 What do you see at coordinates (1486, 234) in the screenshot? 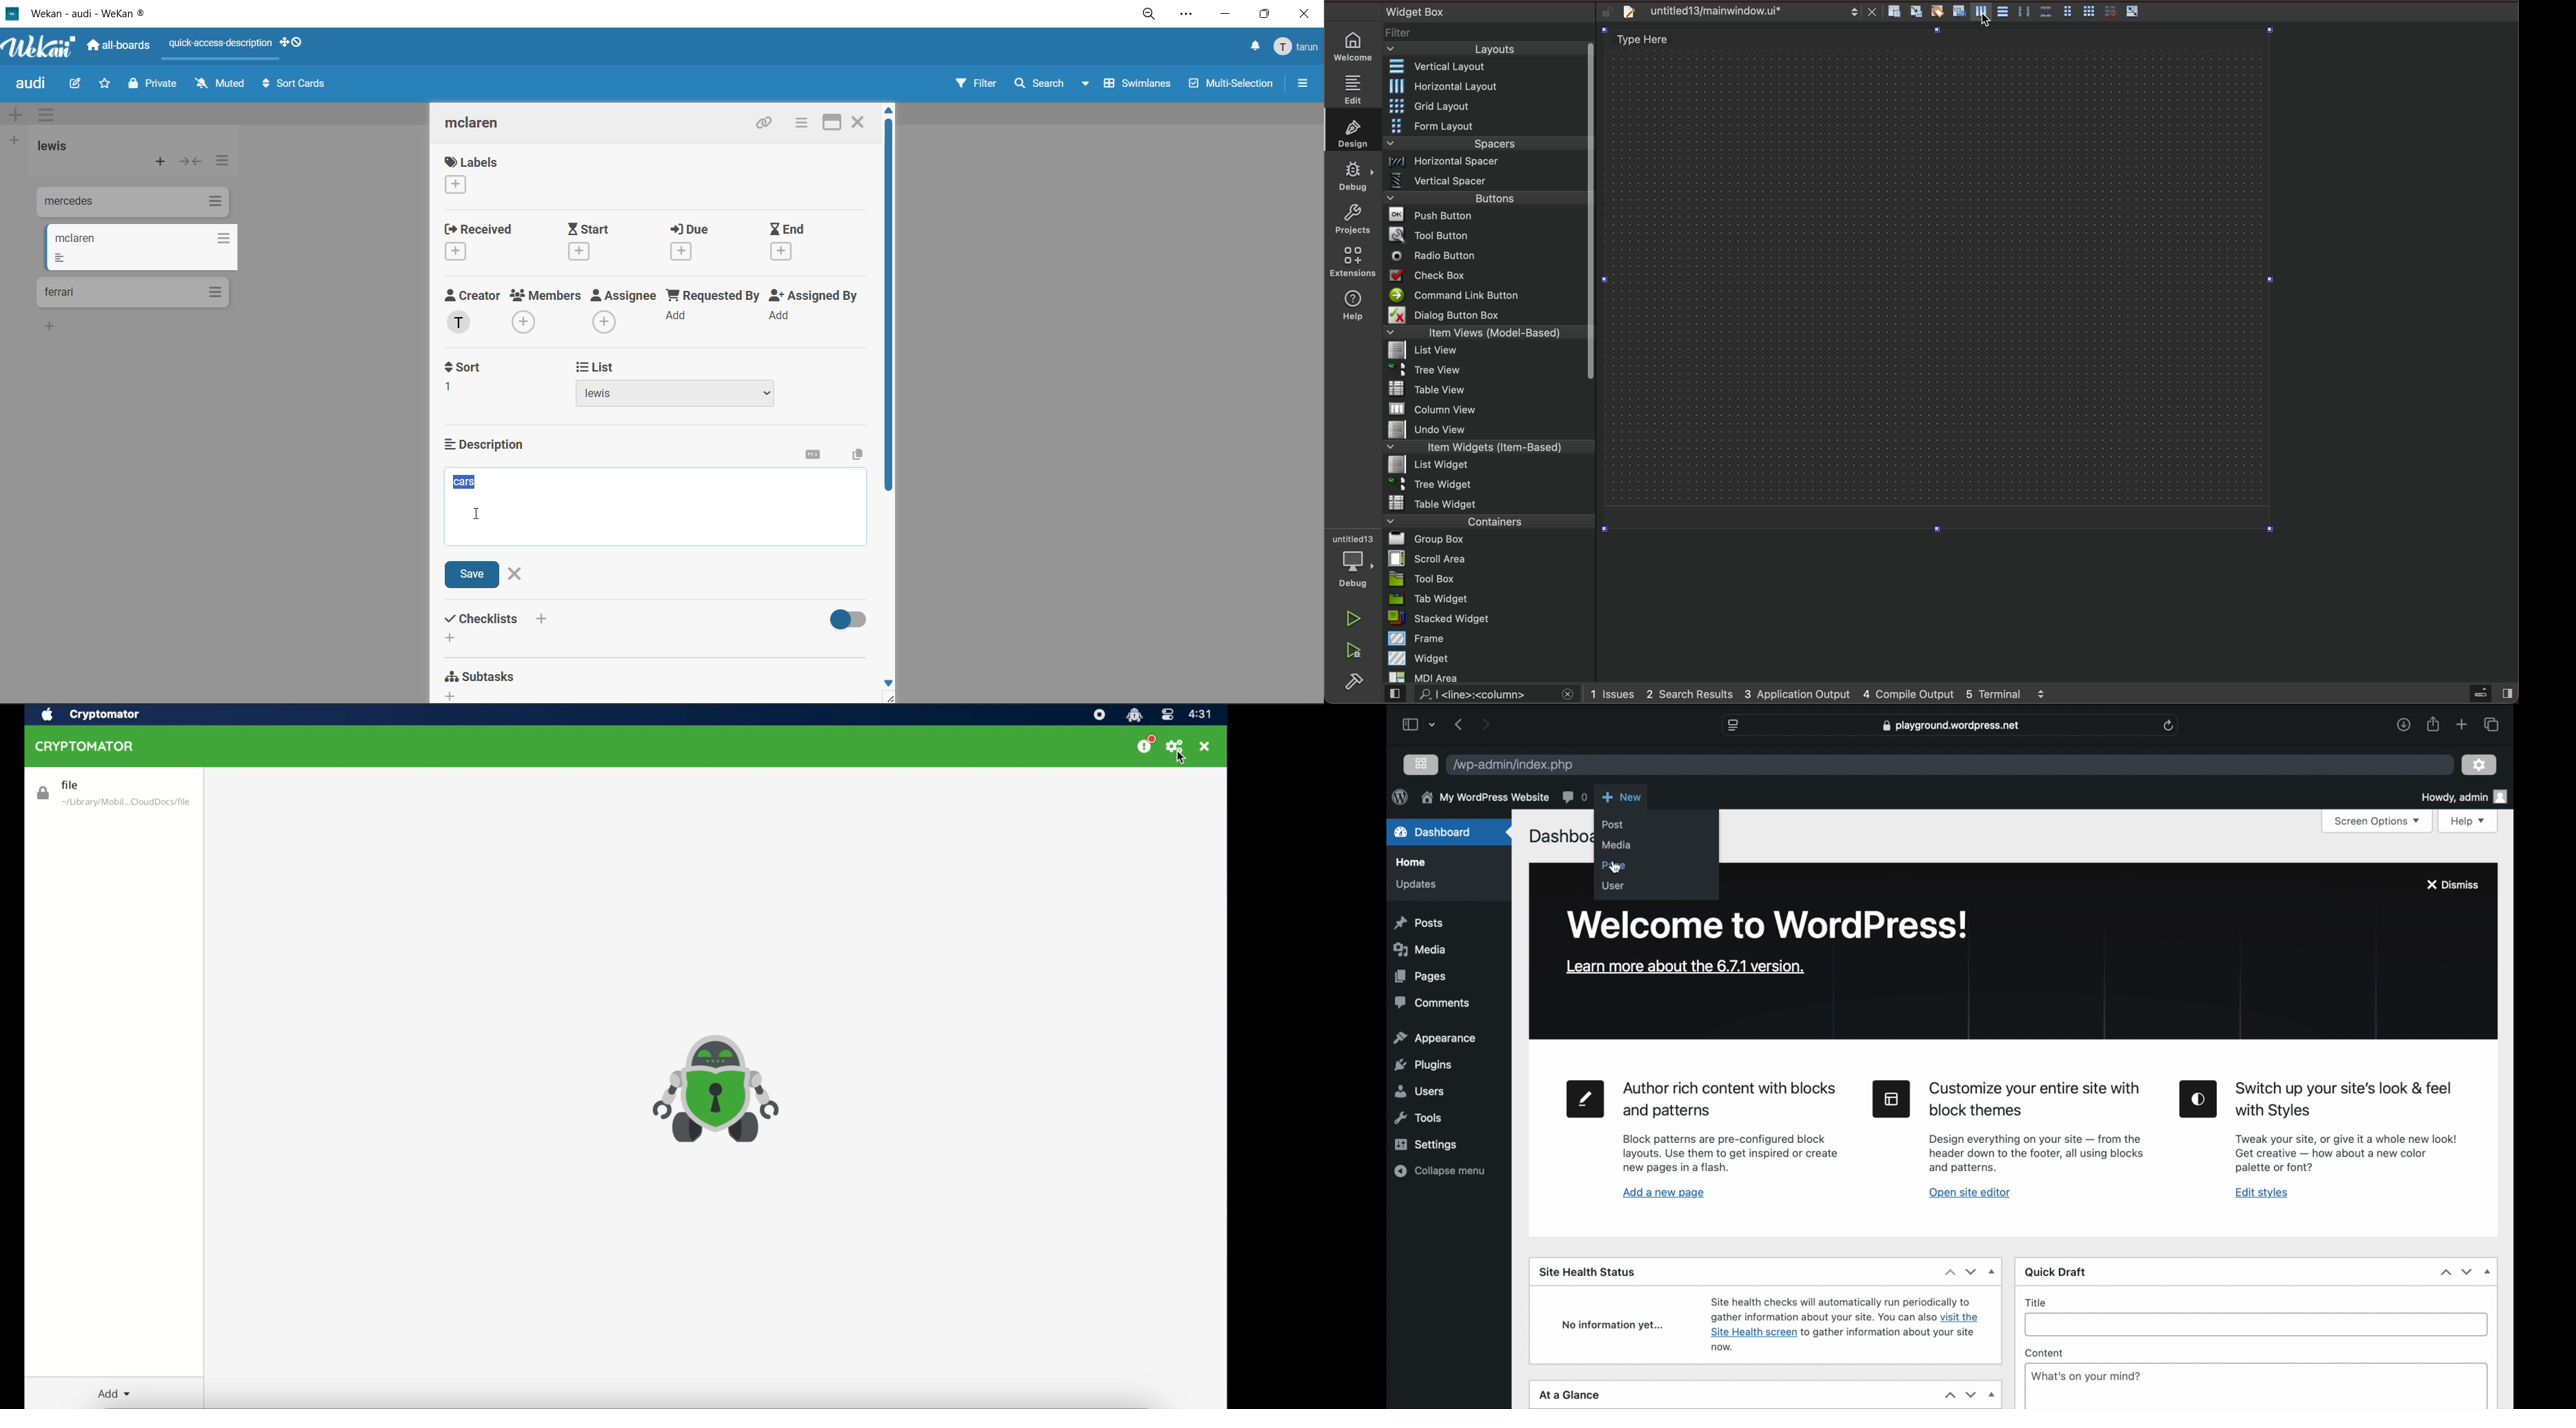
I see `tool button` at bounding box center [1486, 234].